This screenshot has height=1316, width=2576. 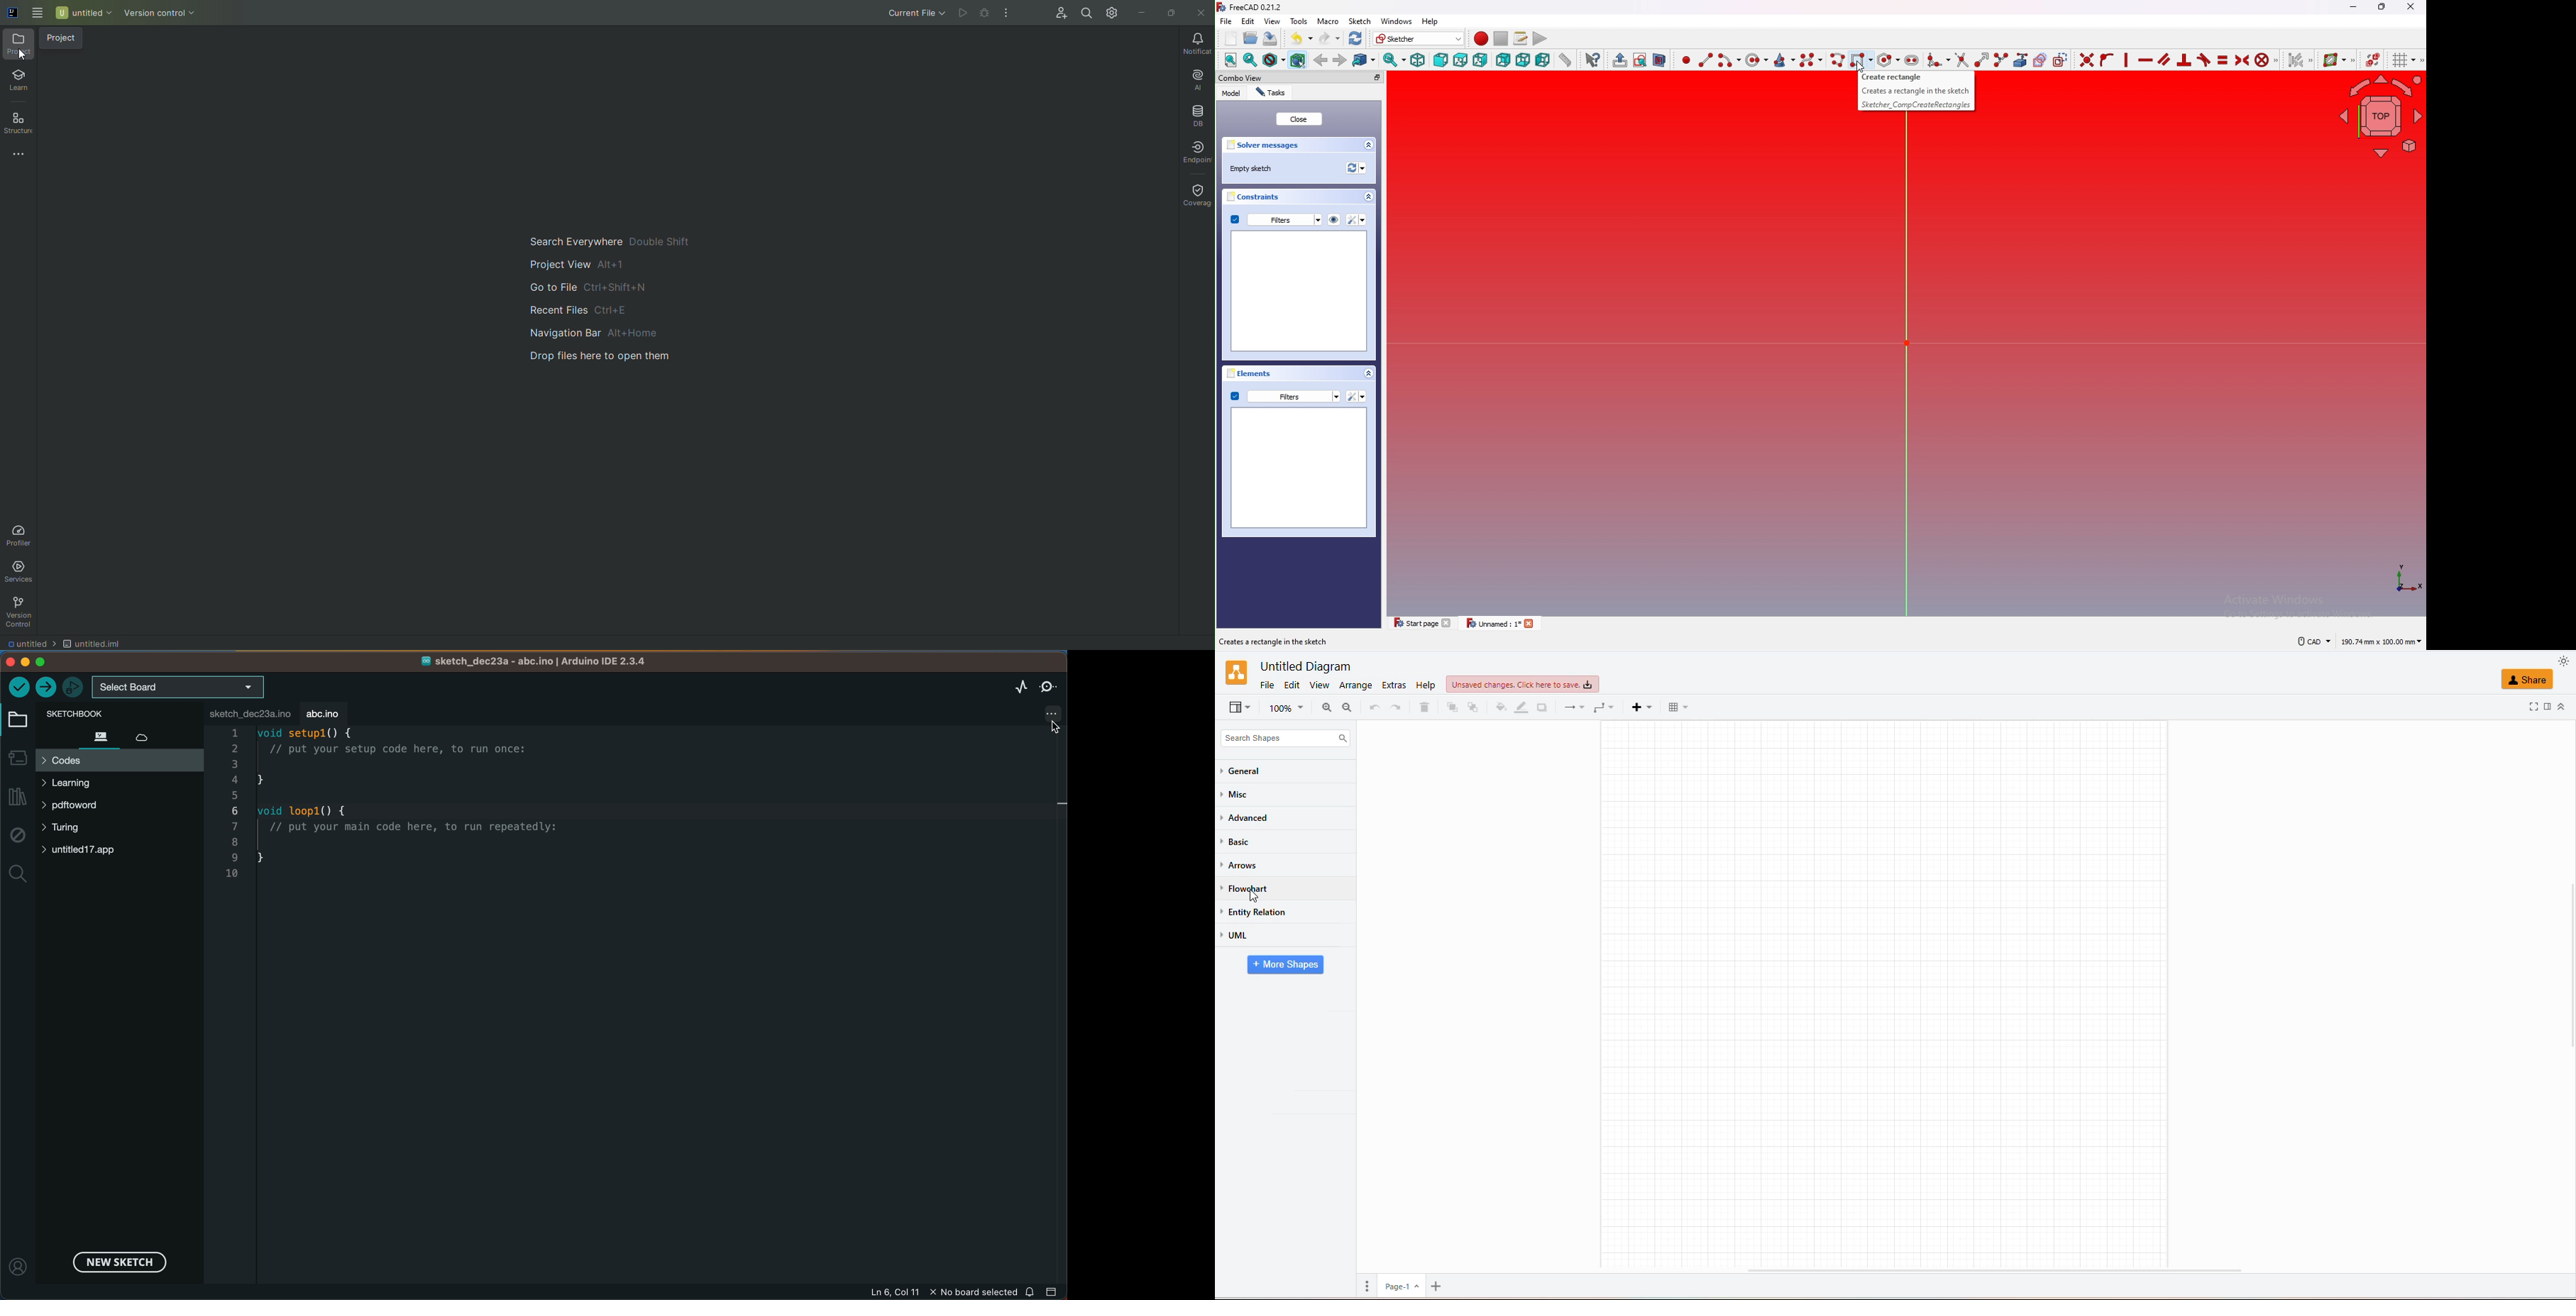 I want to click on close, so click(x=2408, y=7).